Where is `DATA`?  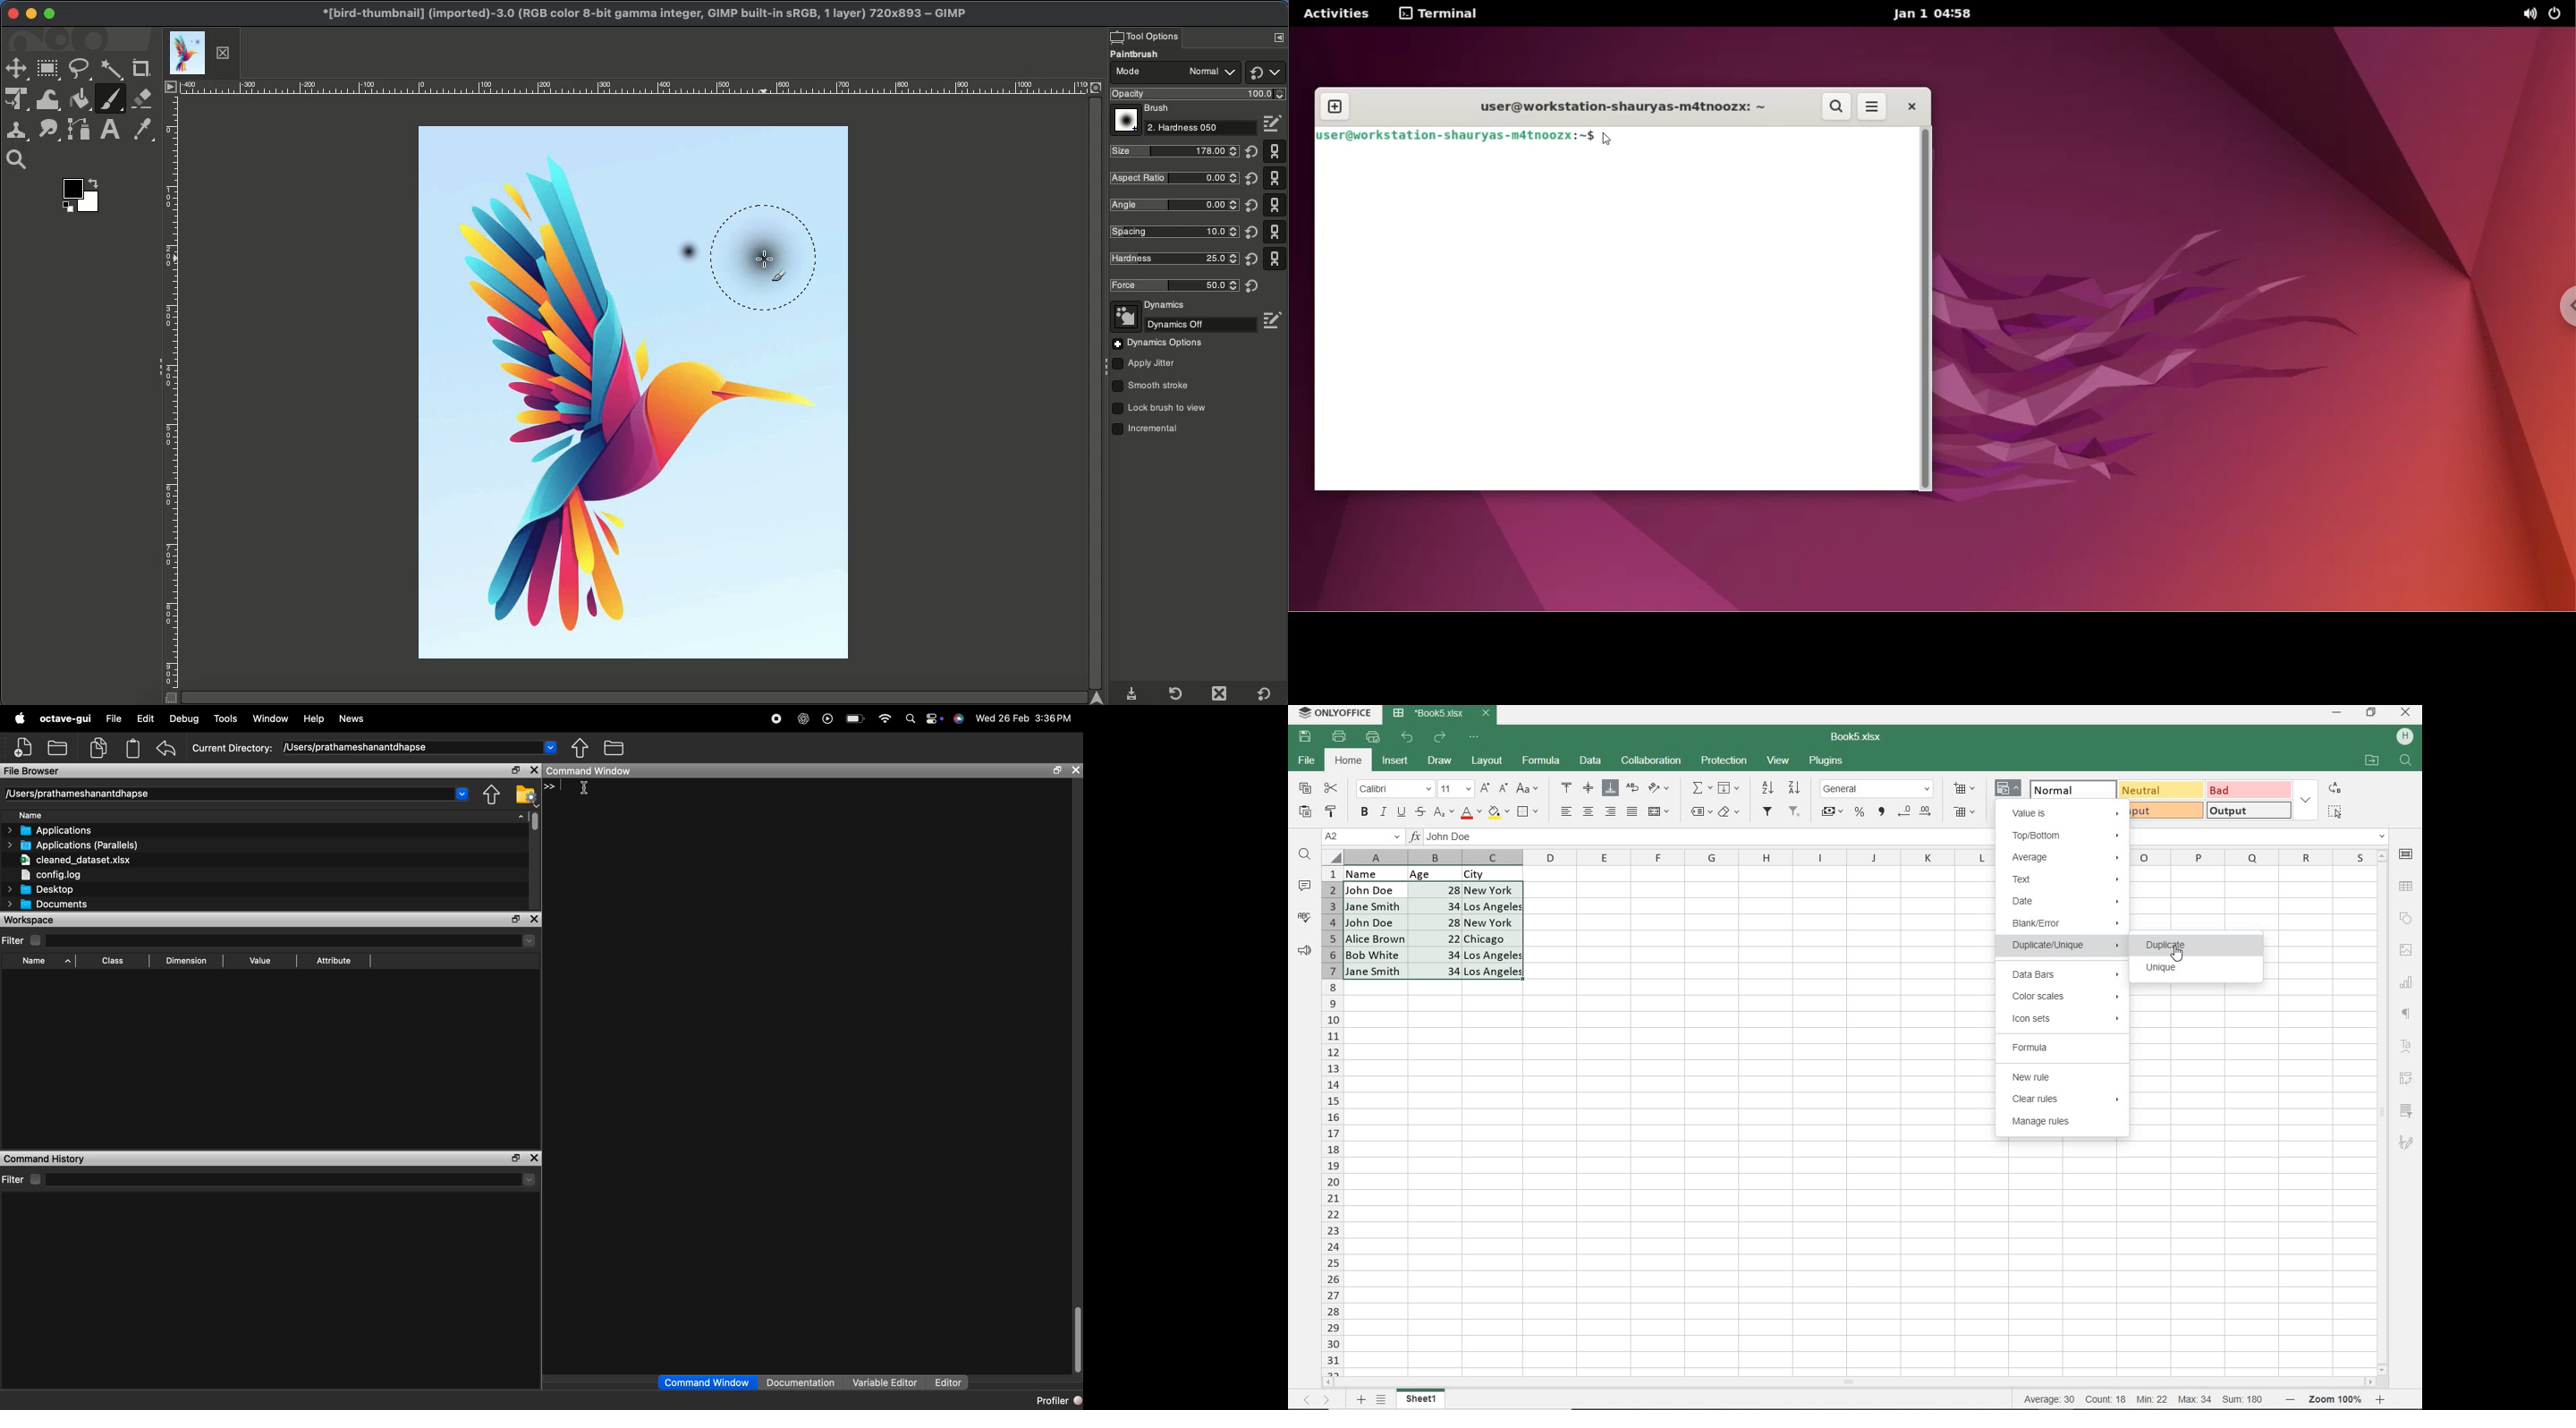 DATA is located at coordinates (1591, 762).